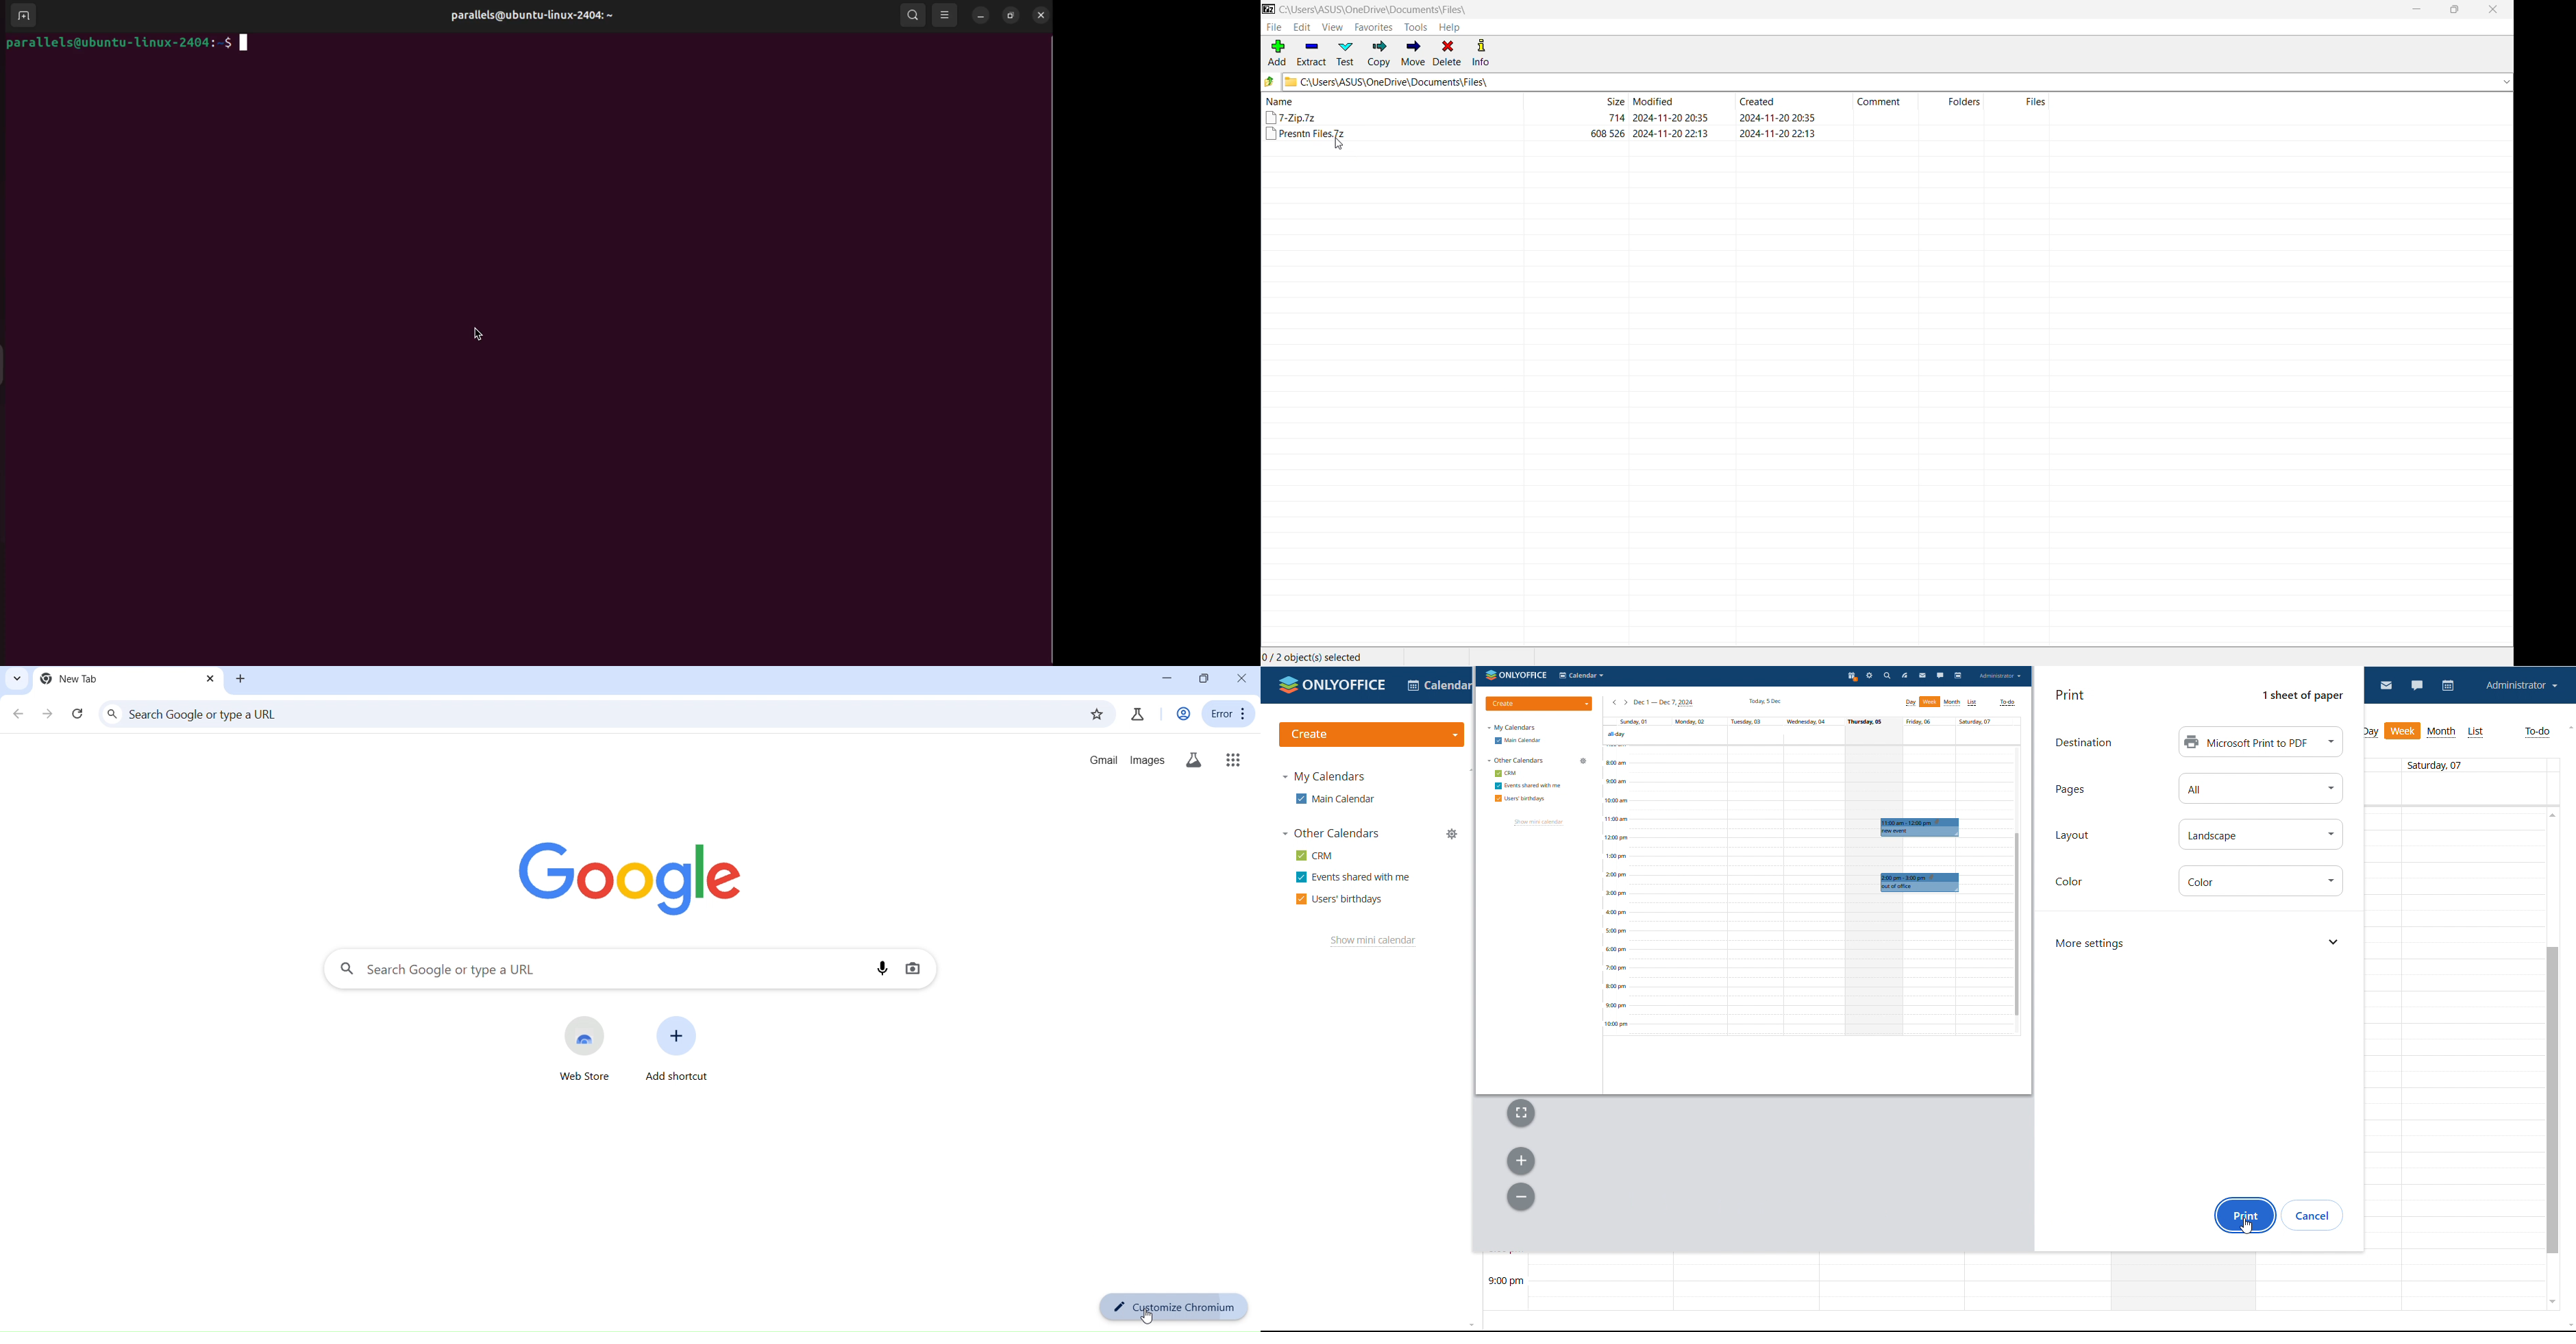 This screenshot has width=2576, height=1344. I want to click on menu, so click(1230, 713).